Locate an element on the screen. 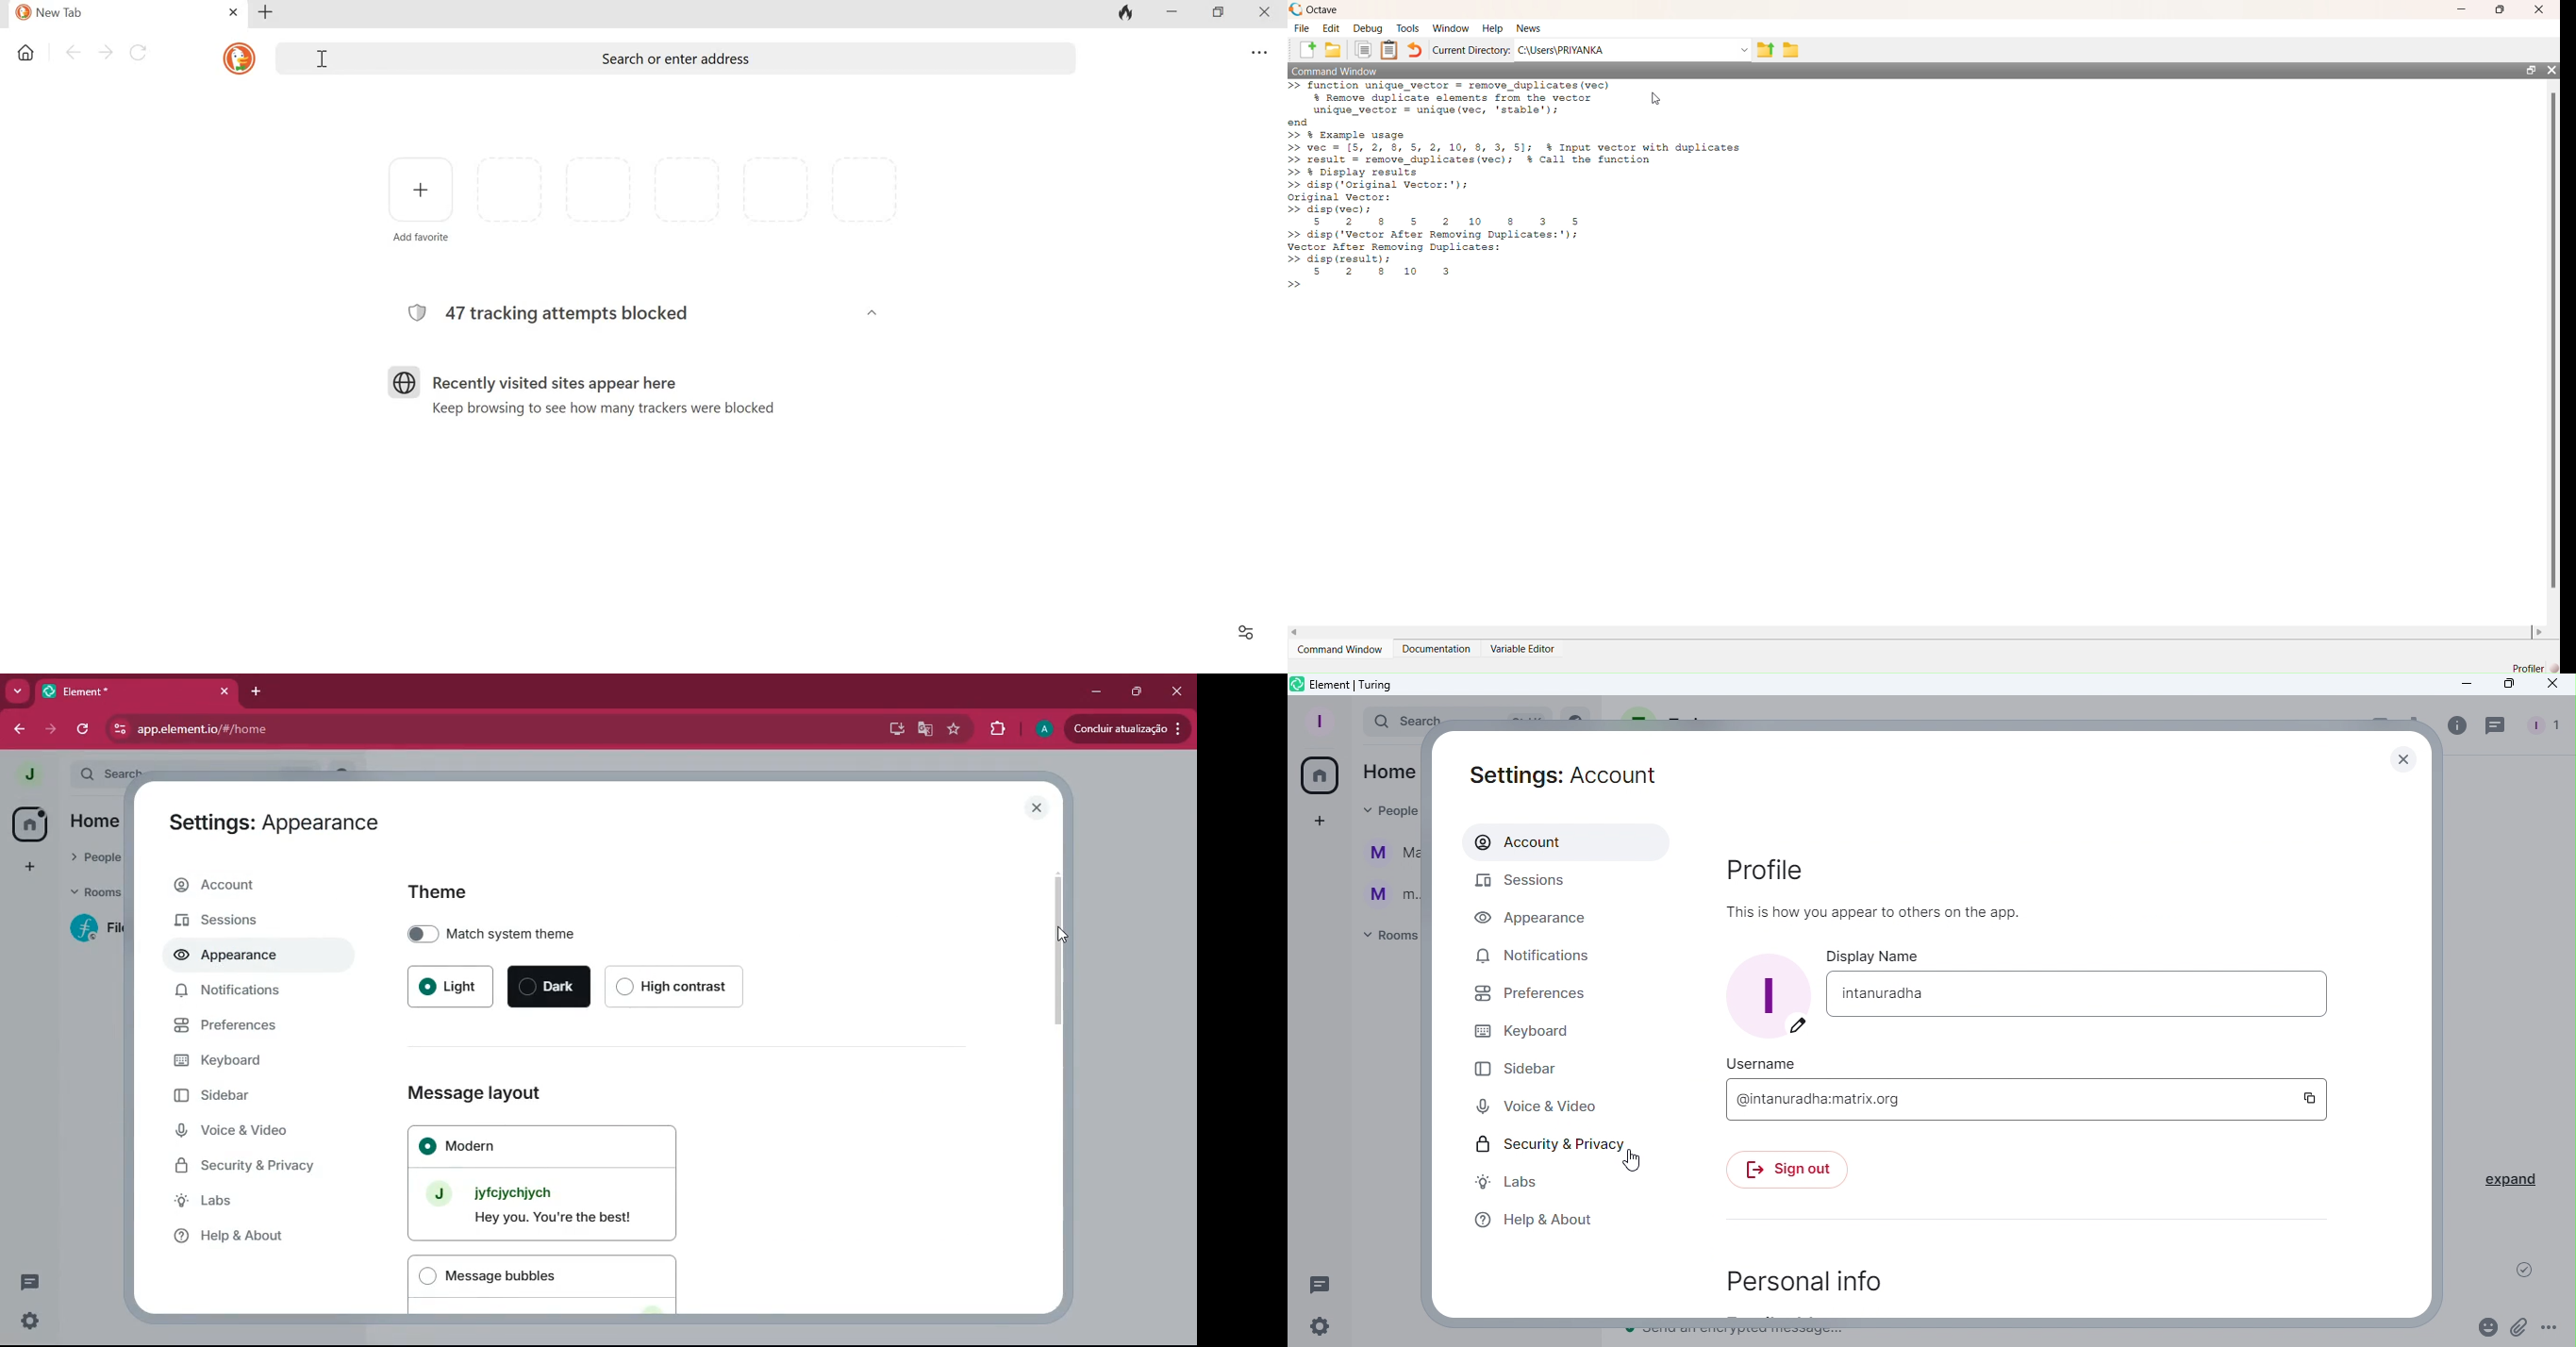 Image resolution: width=2576 pixels, height=1372 pixels. Appearance is located at coordinates (1542, 919).